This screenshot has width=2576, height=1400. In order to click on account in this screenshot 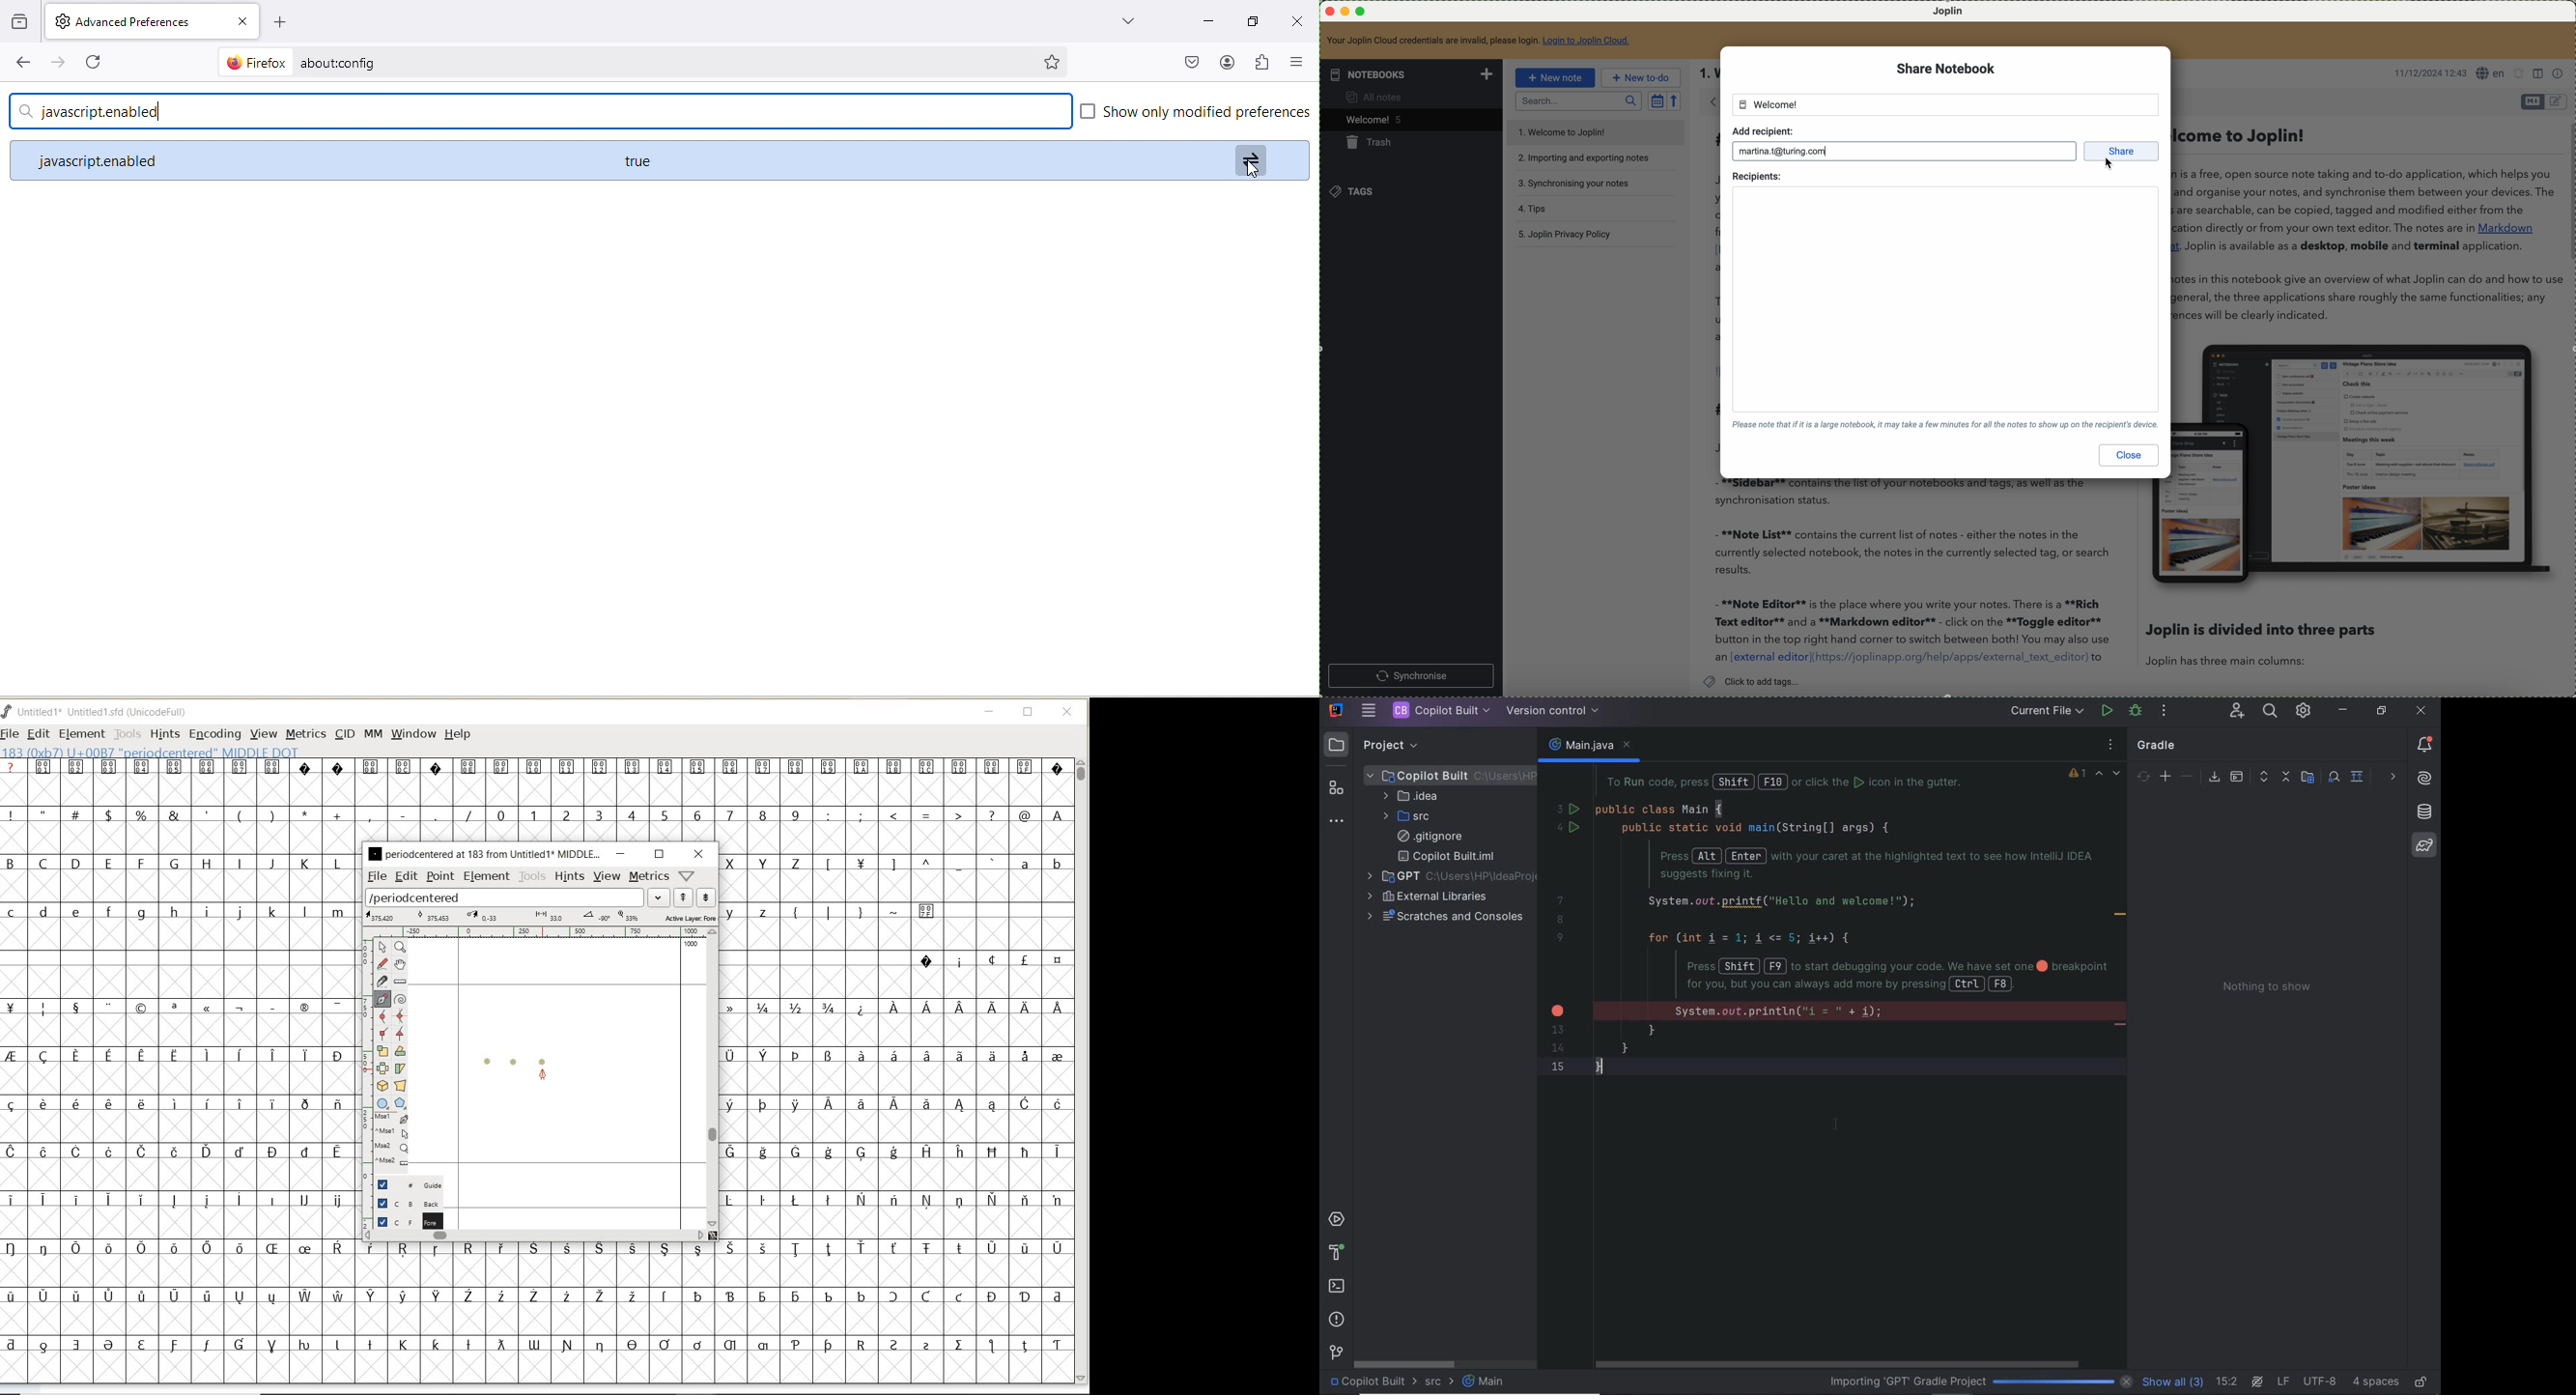, I will do `click(1224, 62)`.